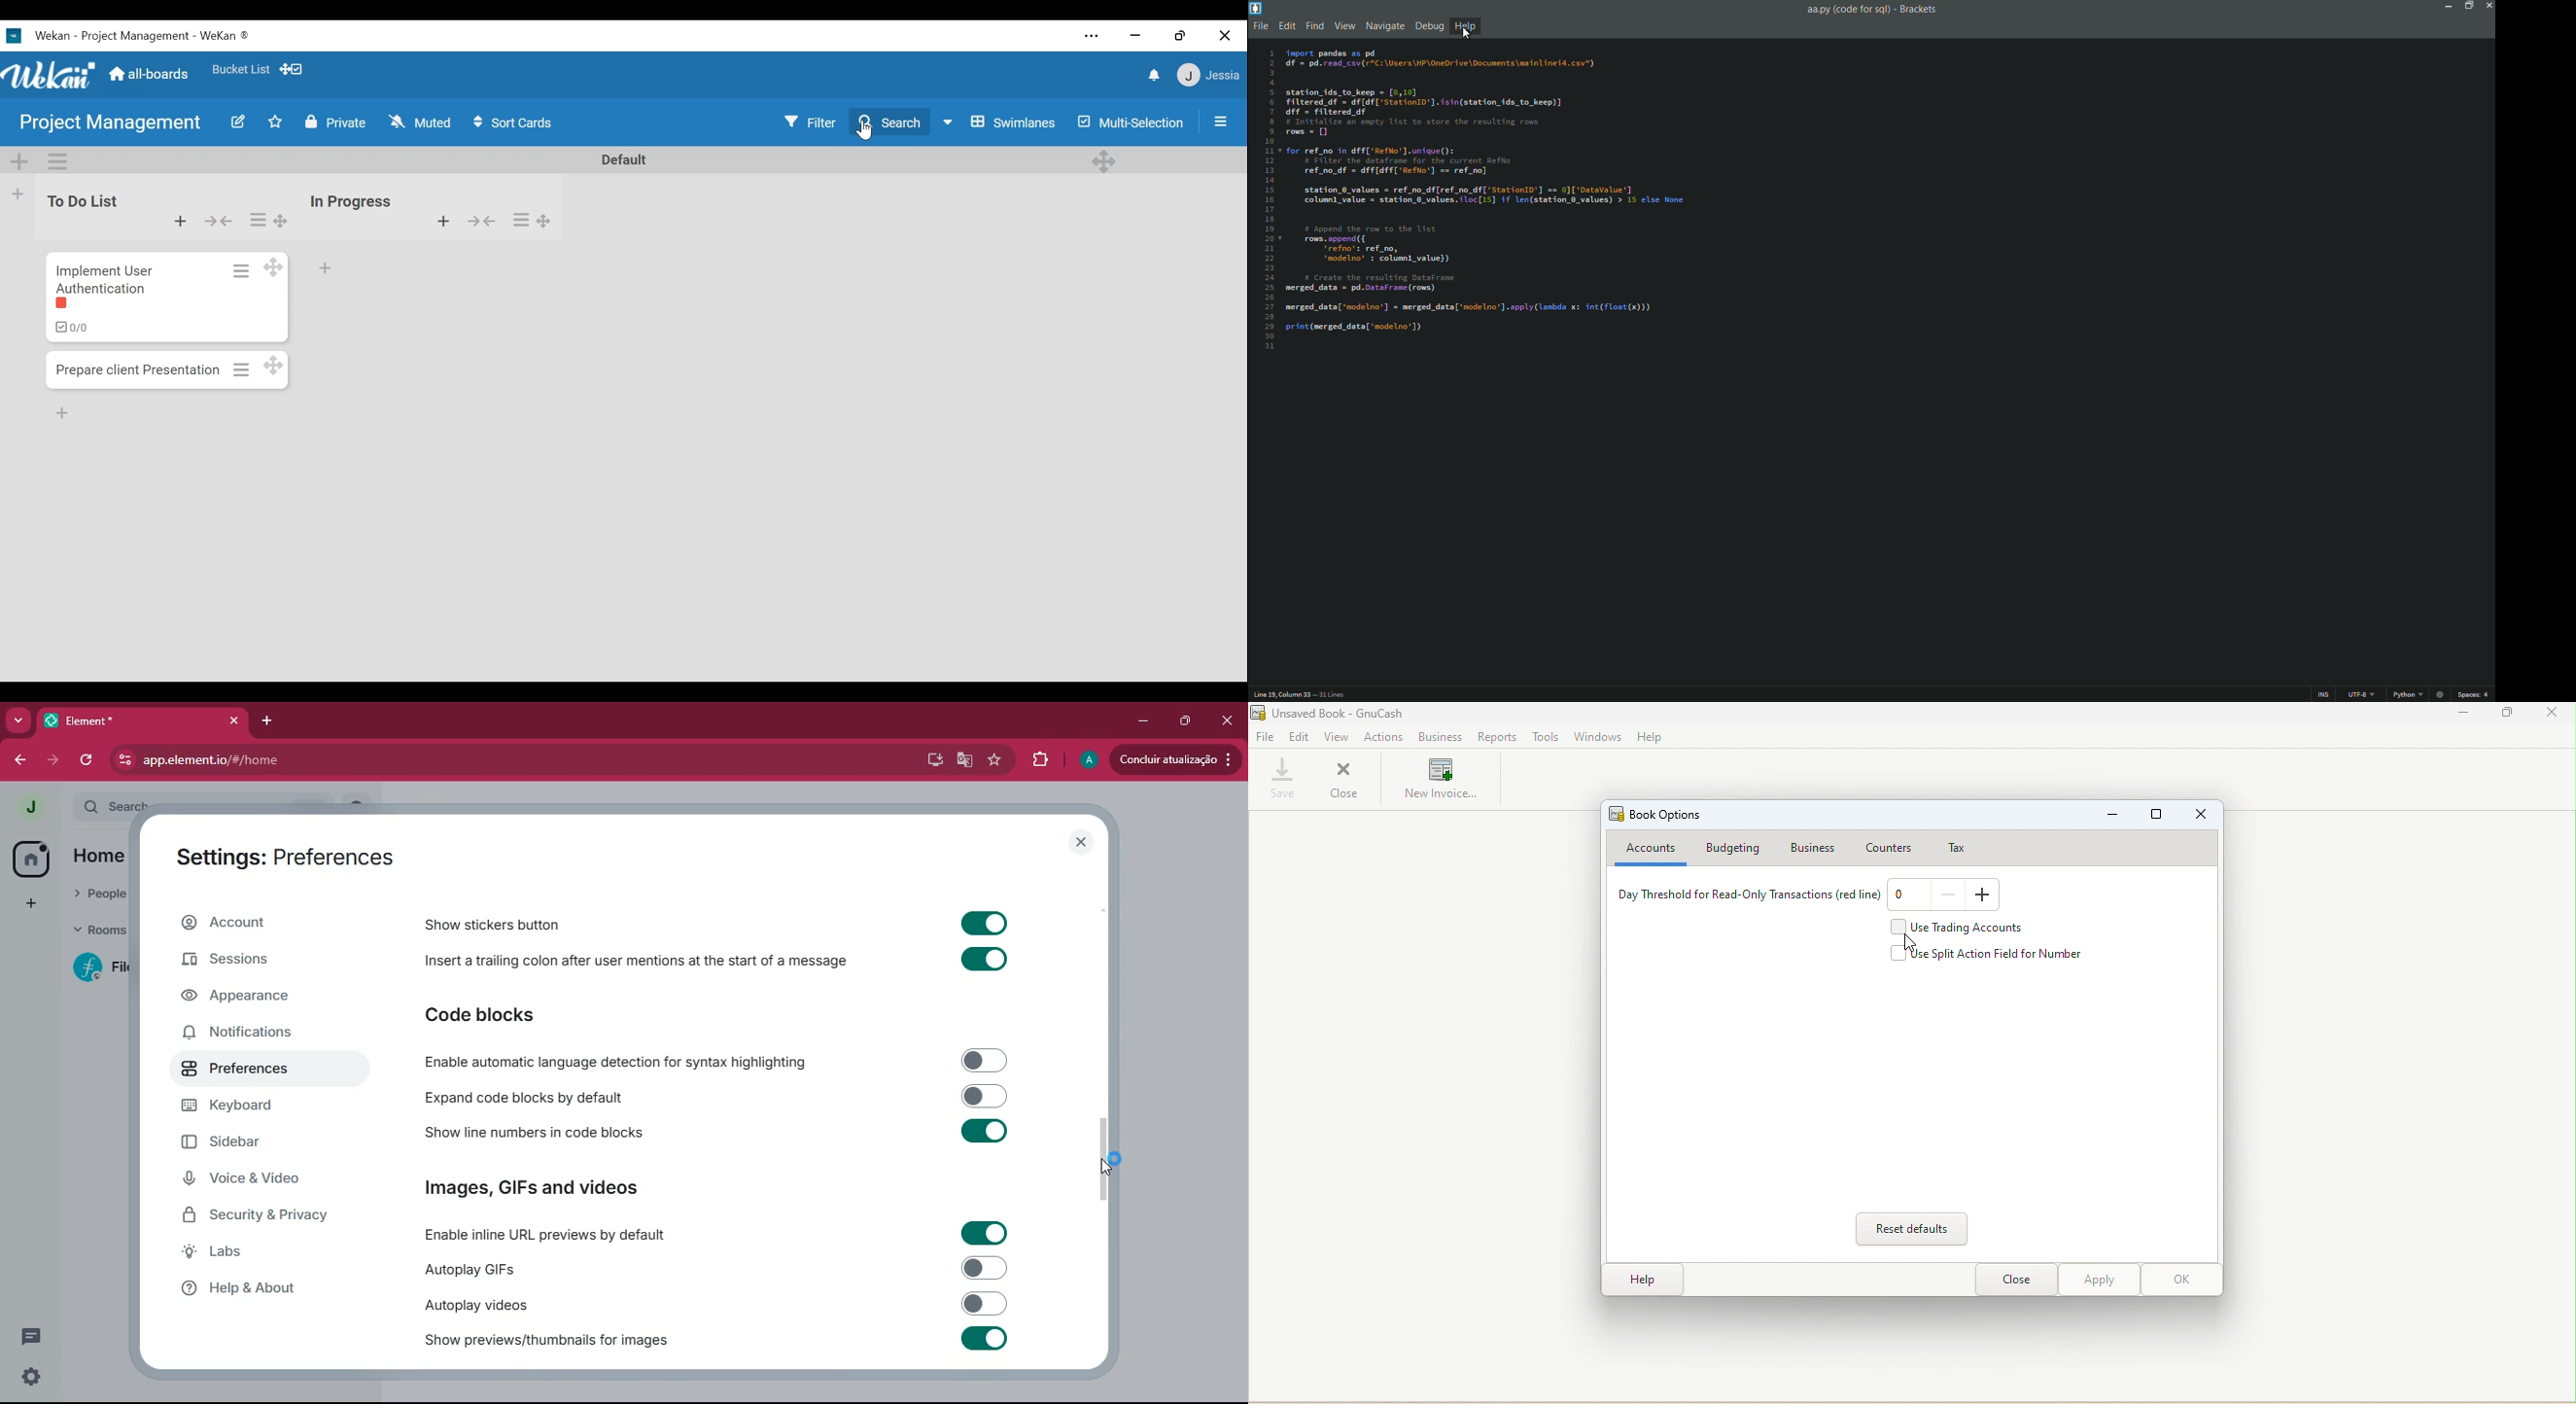 The height and width of the screenshot is (1428, 2576). I want to click on Counters, so click(1888, 845).